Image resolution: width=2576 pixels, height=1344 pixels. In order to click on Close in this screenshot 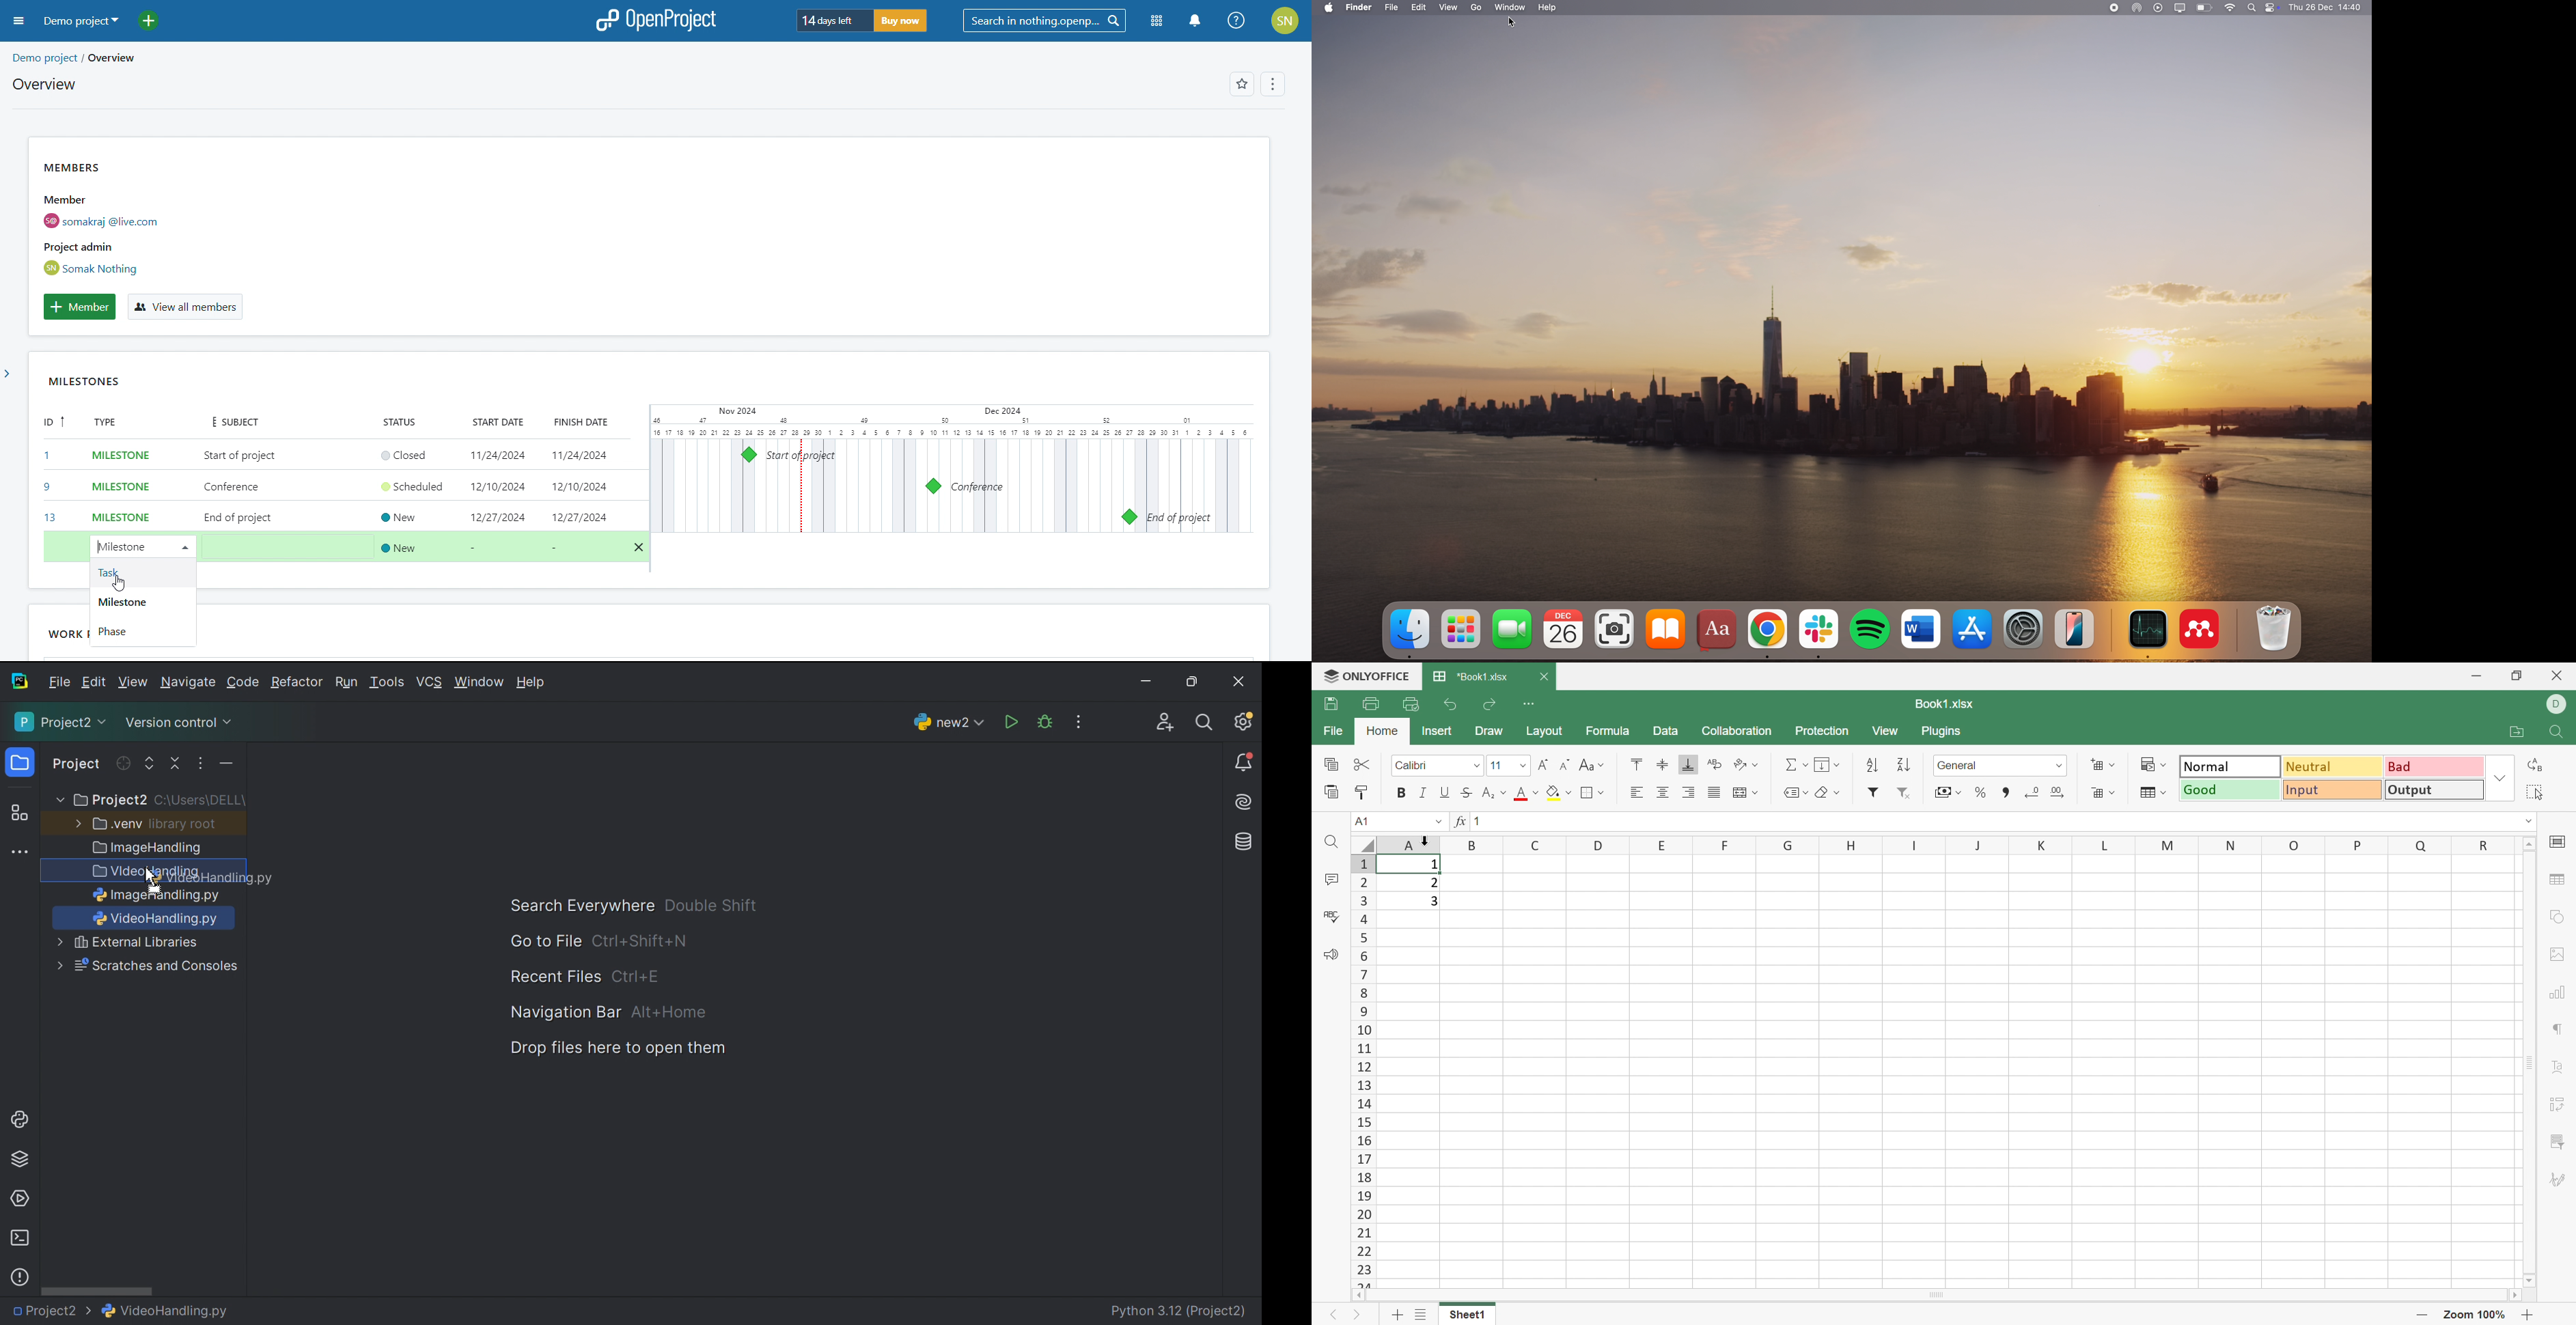, I will do `click(1239, 682)`.